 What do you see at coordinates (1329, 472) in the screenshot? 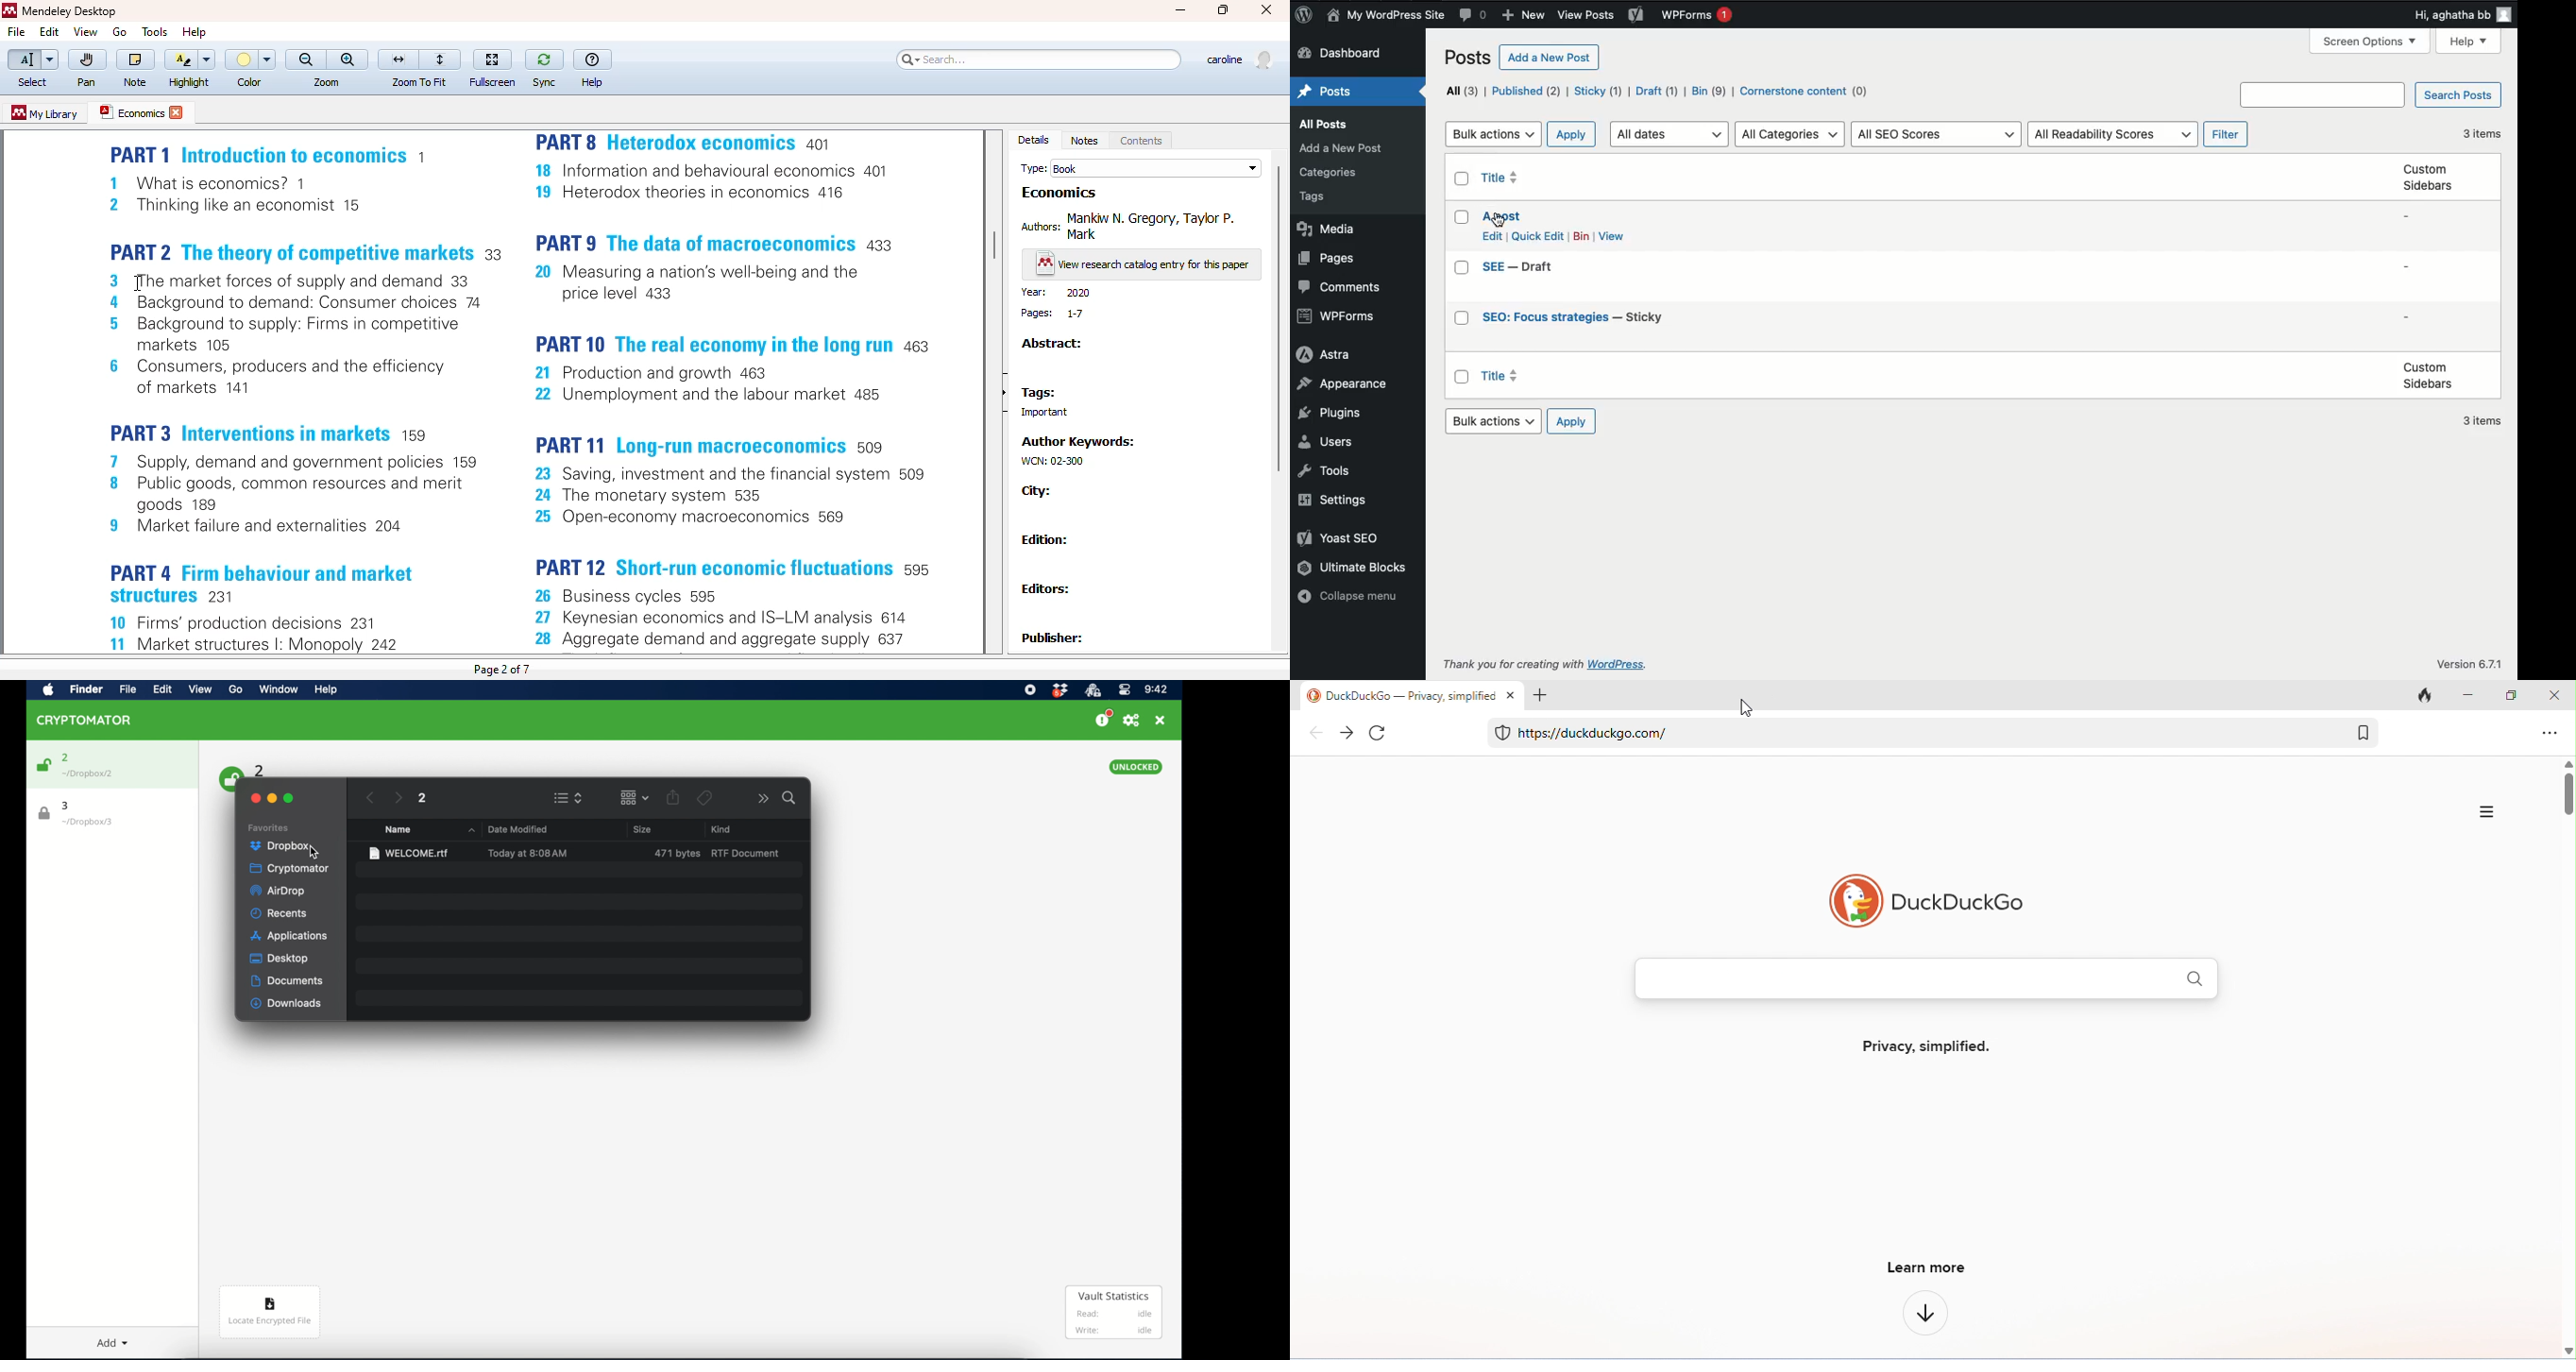
I see `Tools` at bounding box center [1329, 472].